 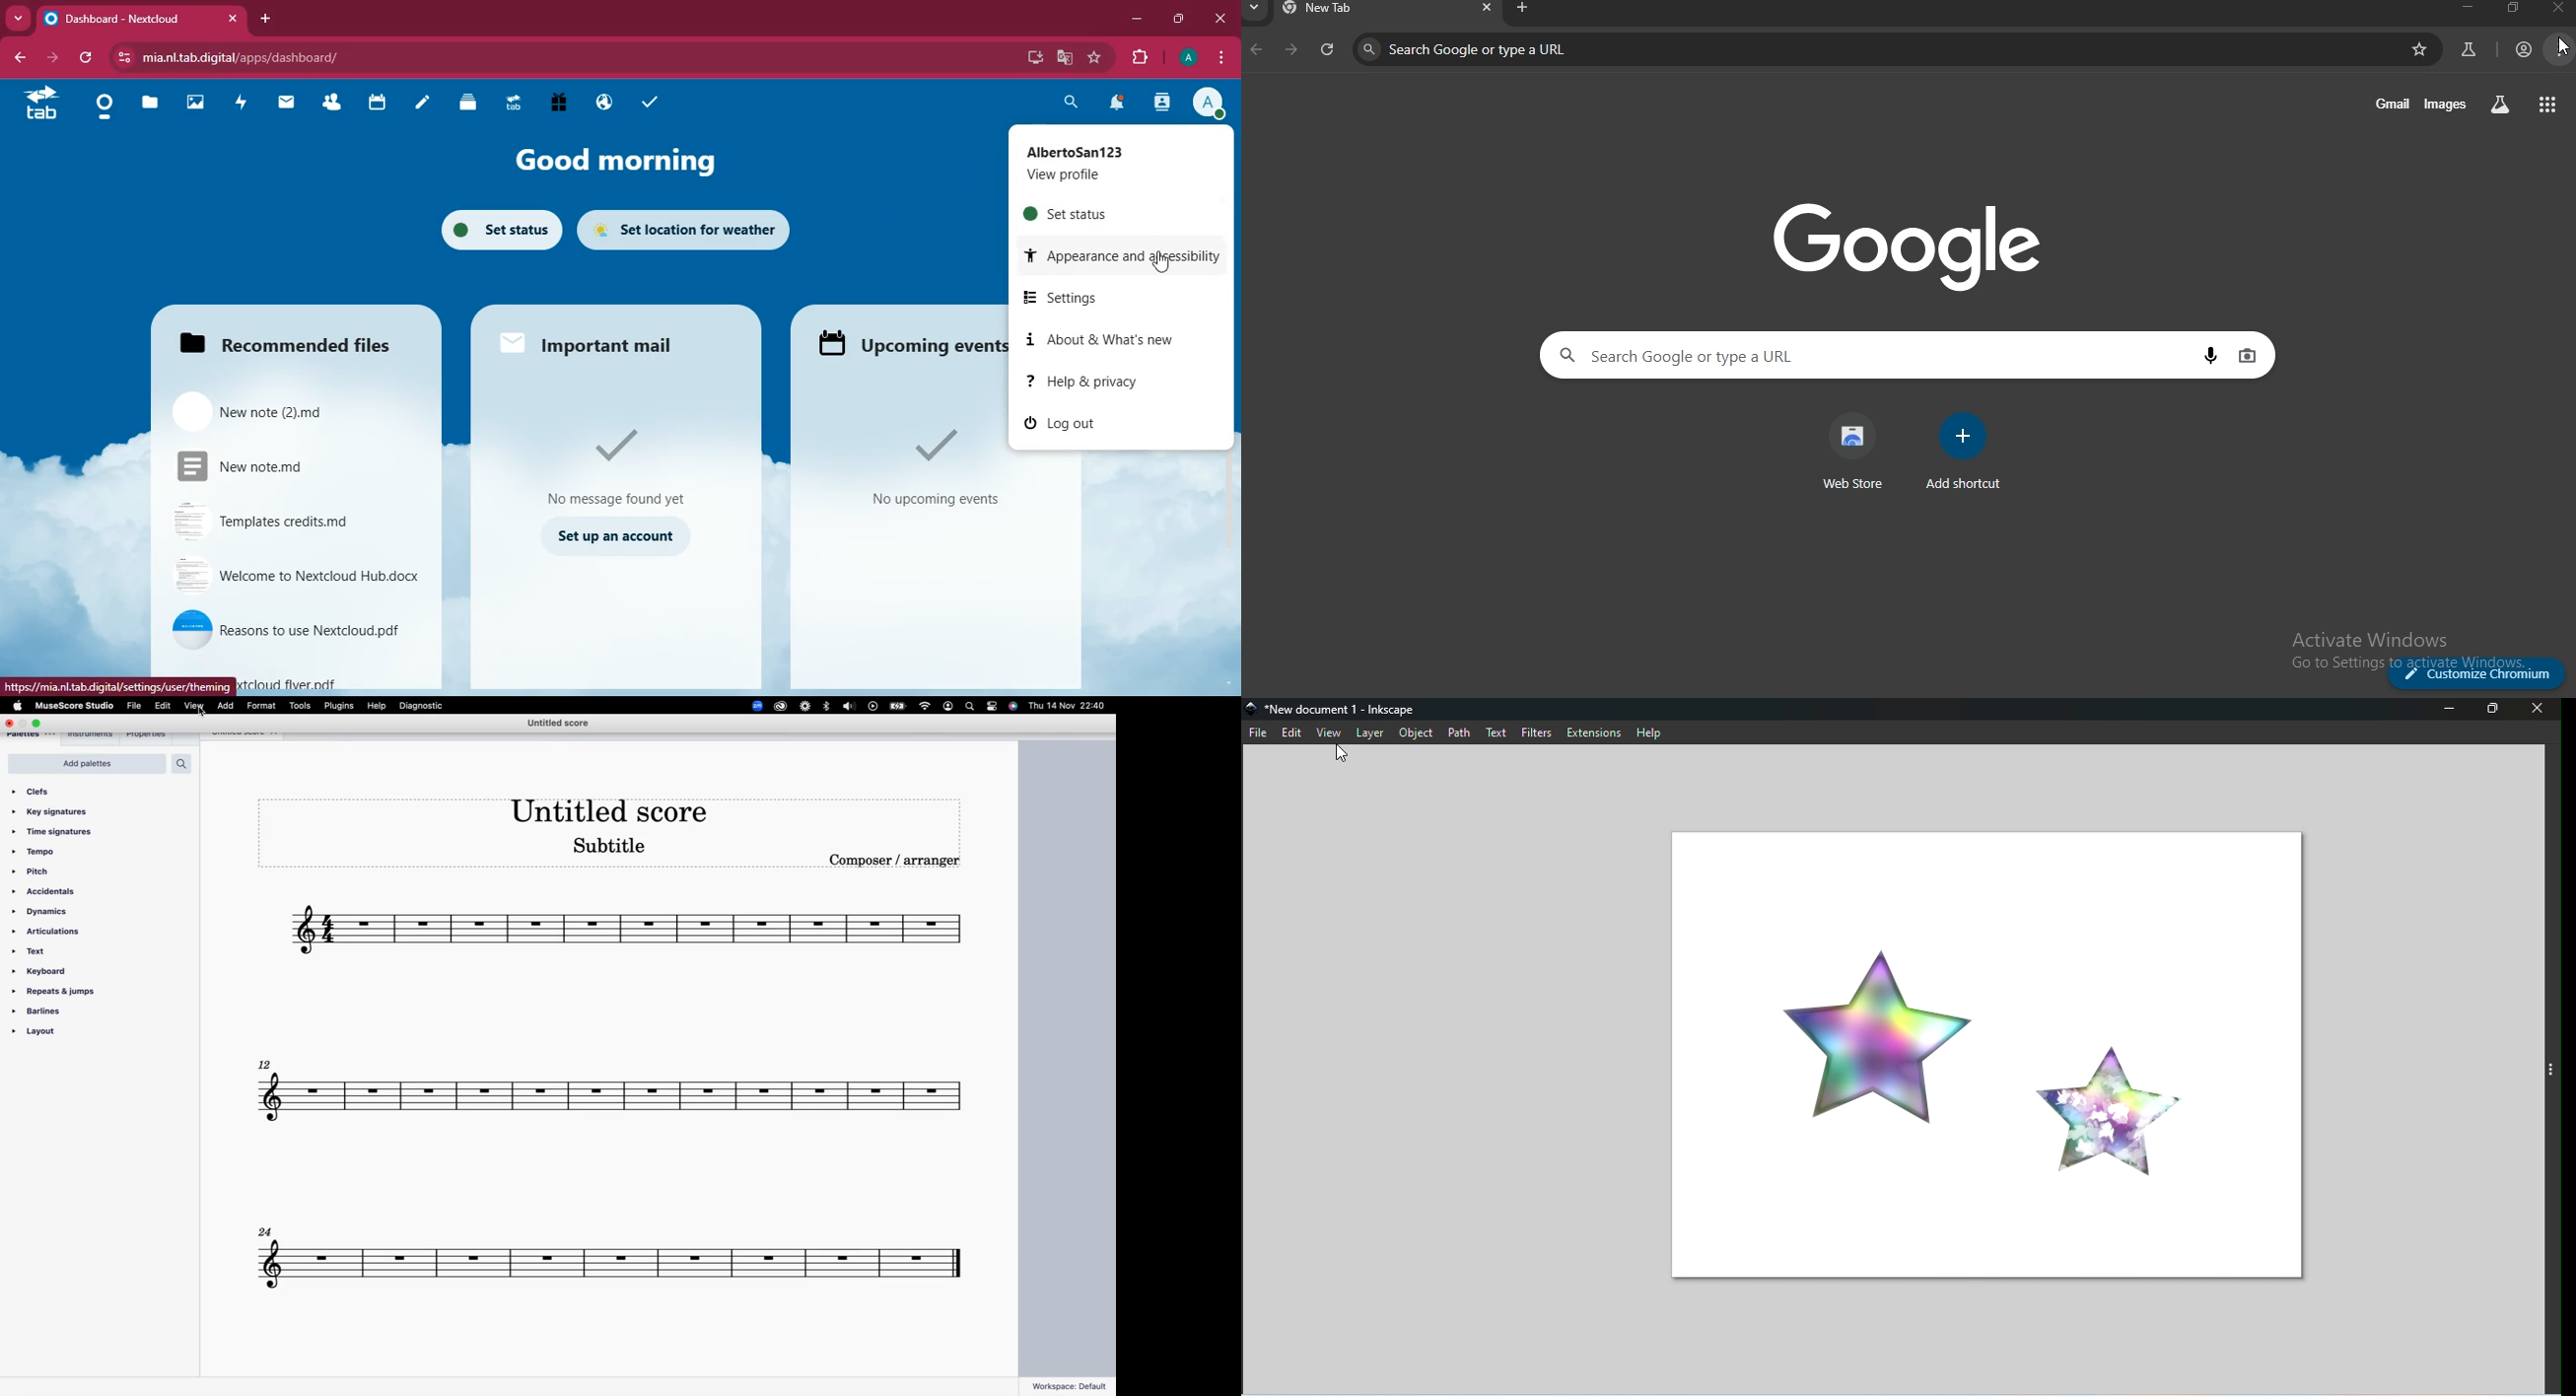 I want to click on files, so click(x=151, y=103).